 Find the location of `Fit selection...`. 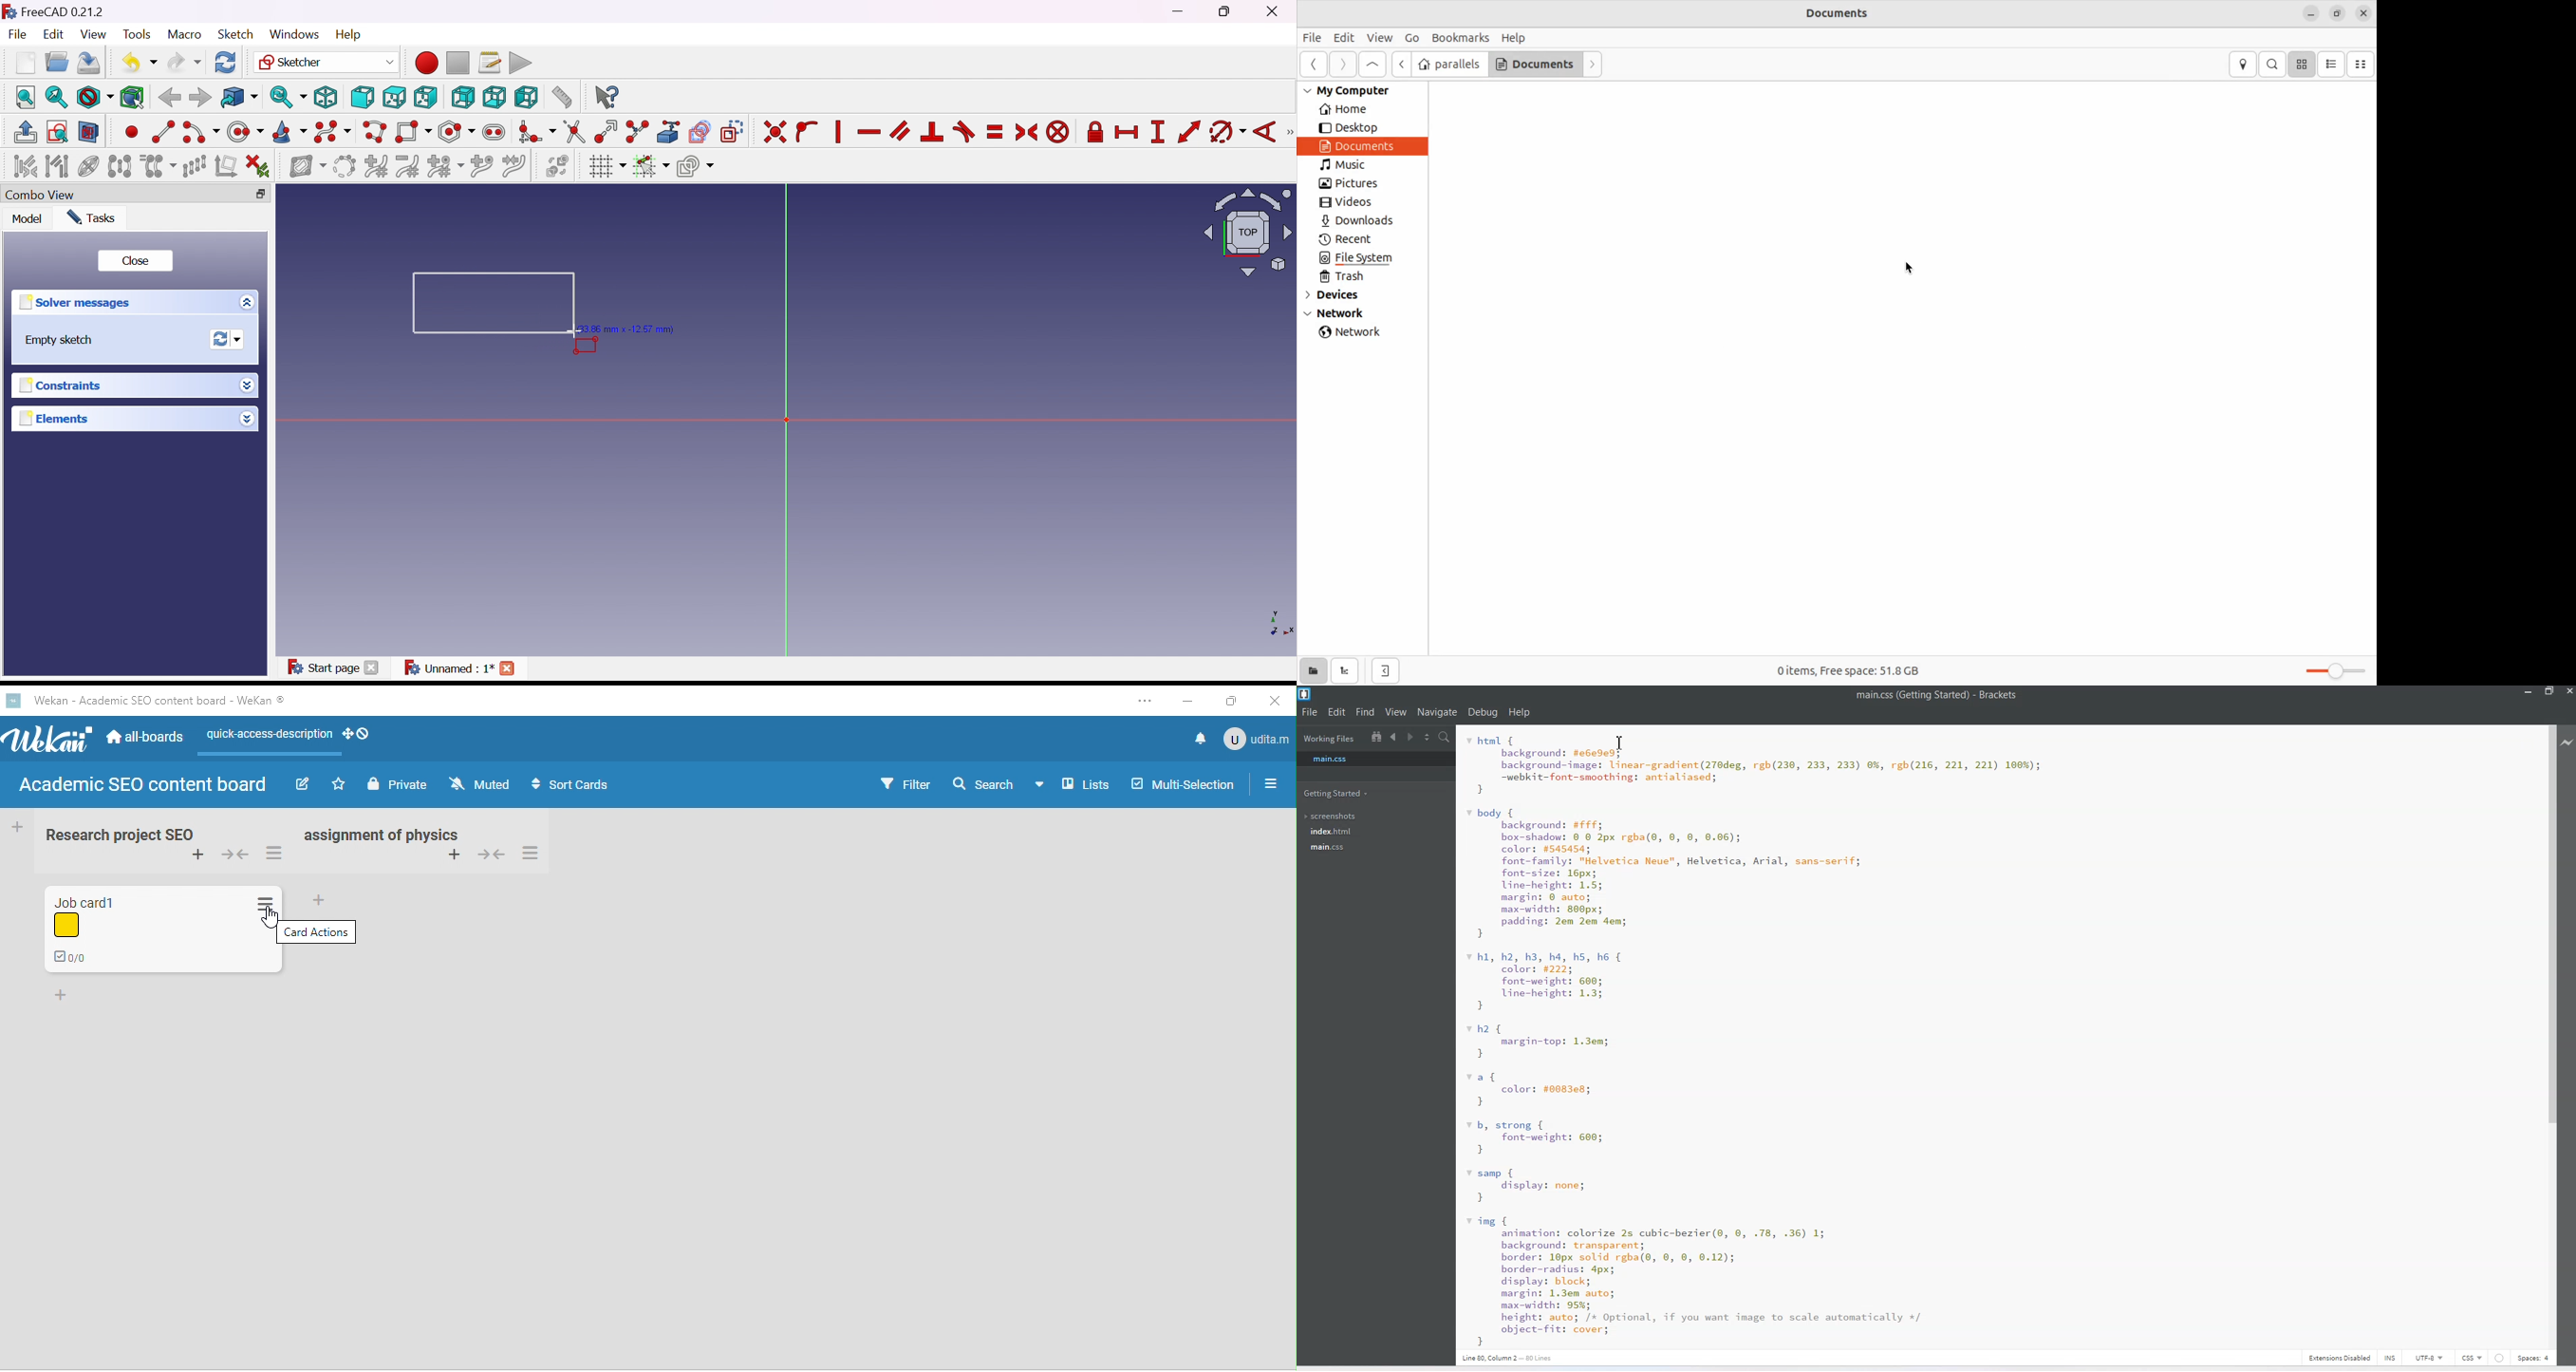

Fit selection... is located at coordinates (57, 97).